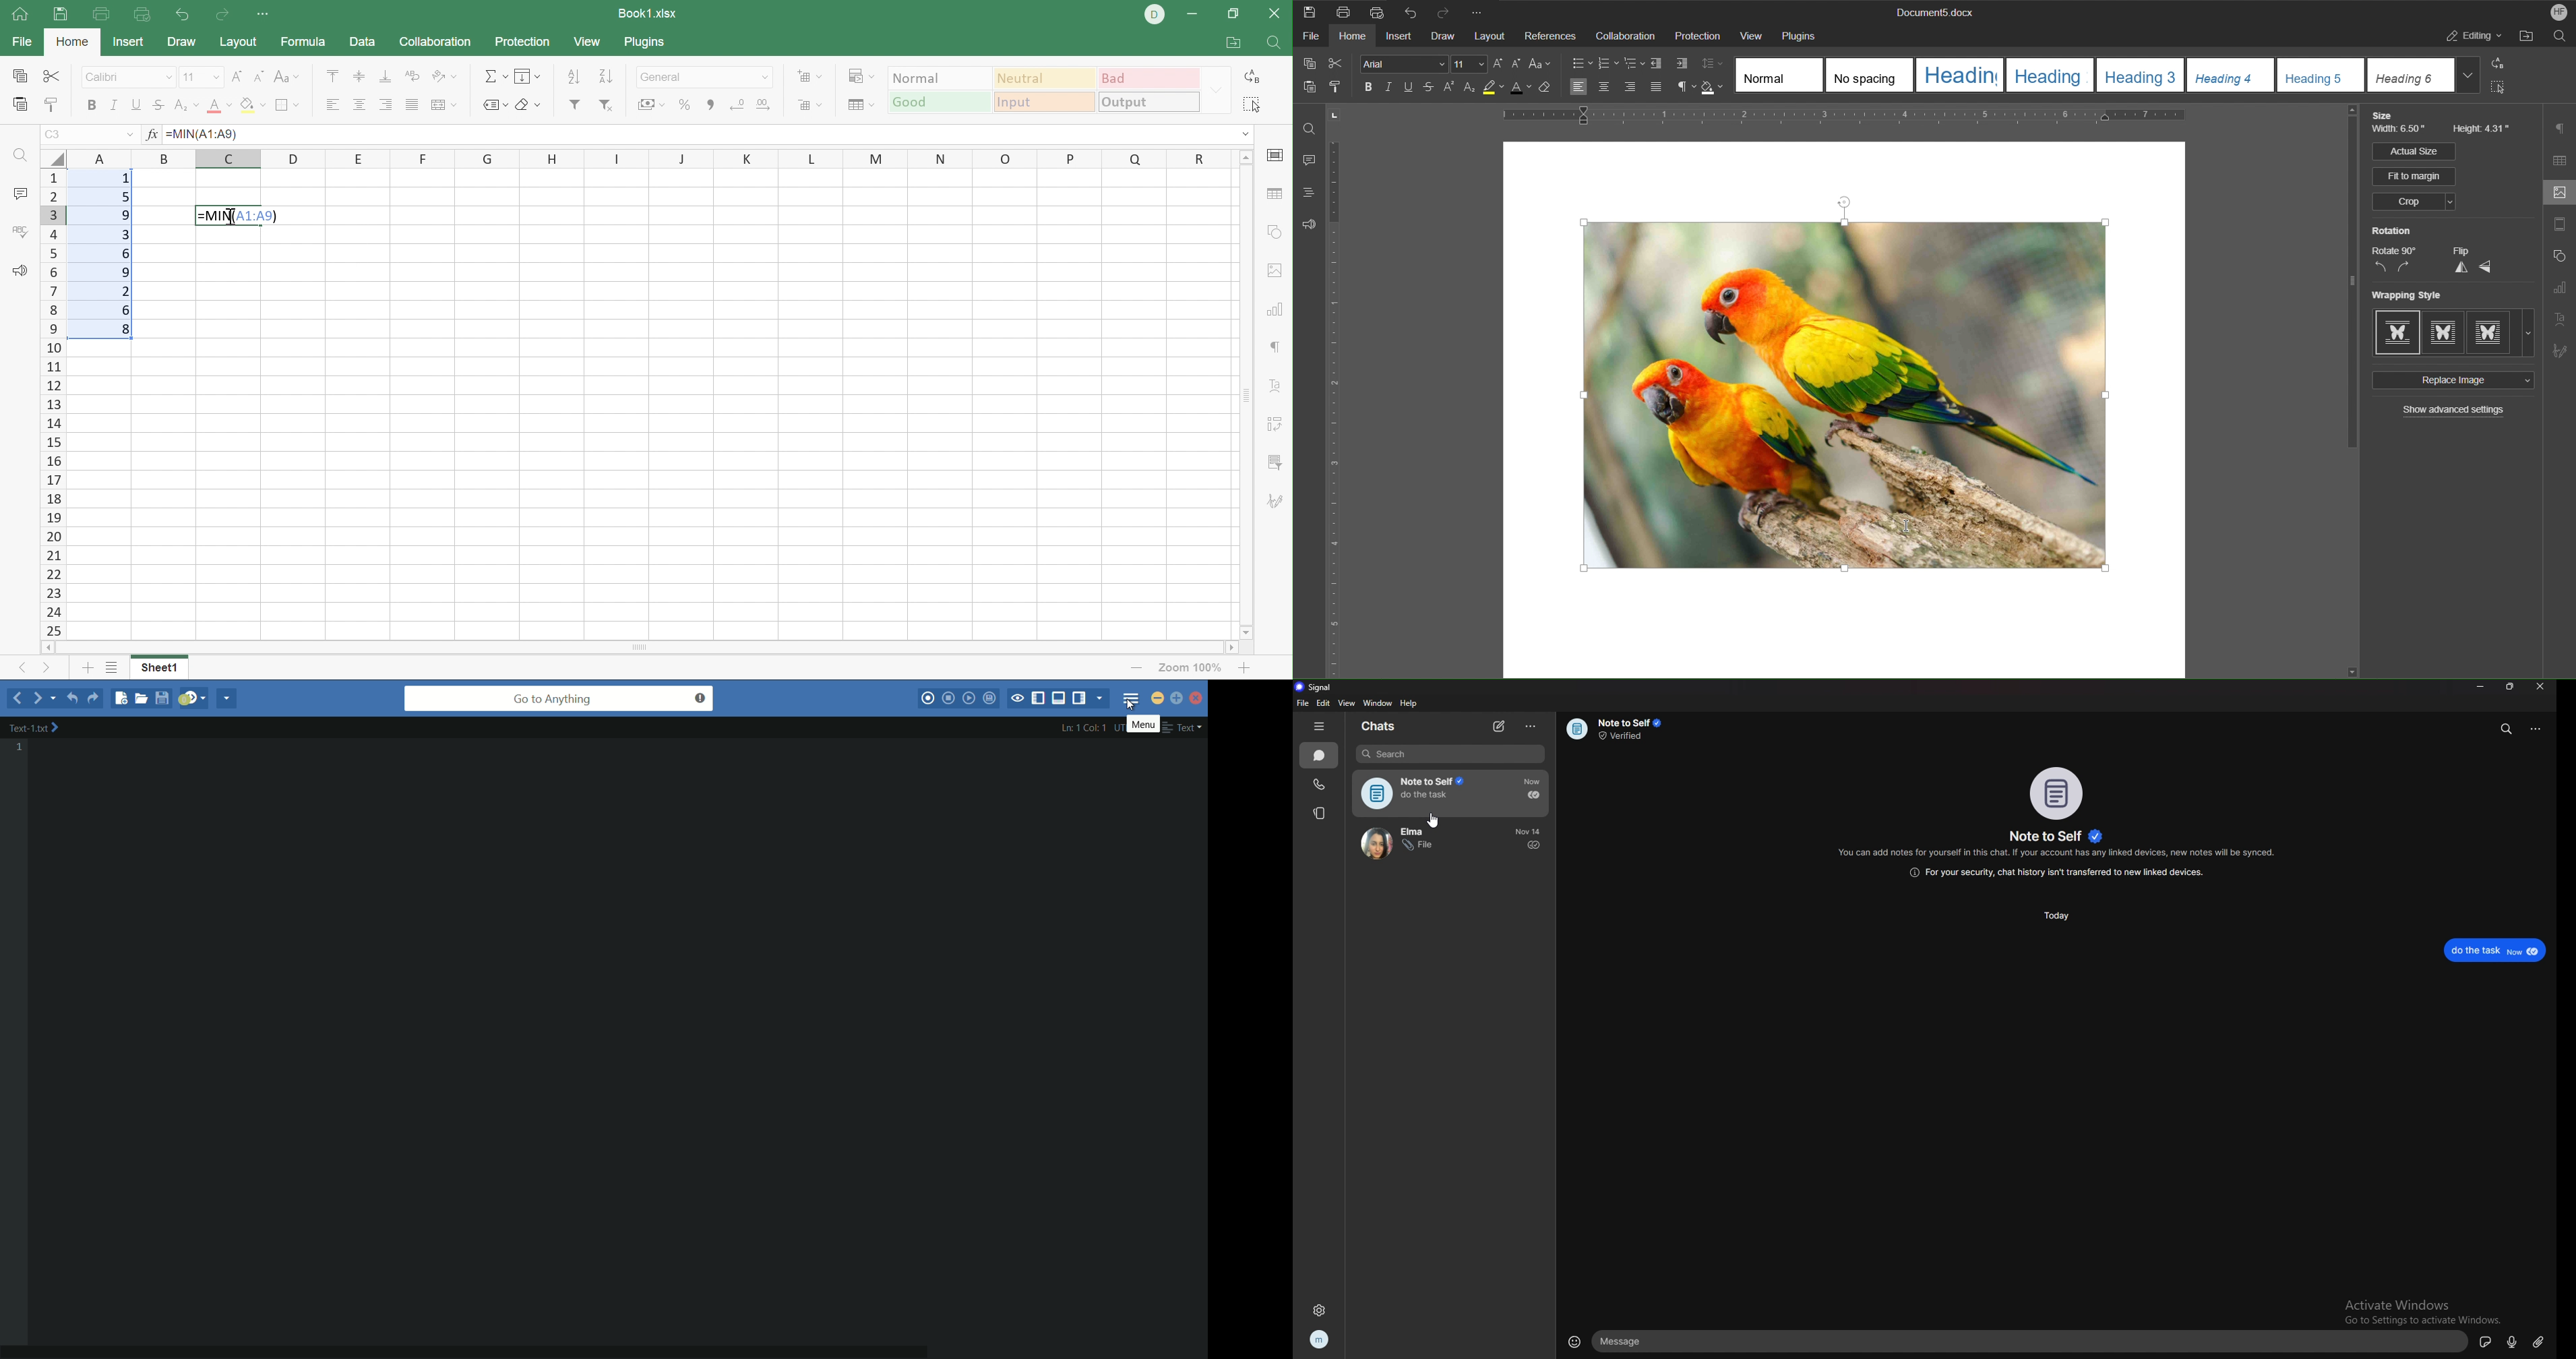  What do you see at coordinates (163, 667) in the screenshot?
I see `Sheet1` at bounding box center [163, 667].